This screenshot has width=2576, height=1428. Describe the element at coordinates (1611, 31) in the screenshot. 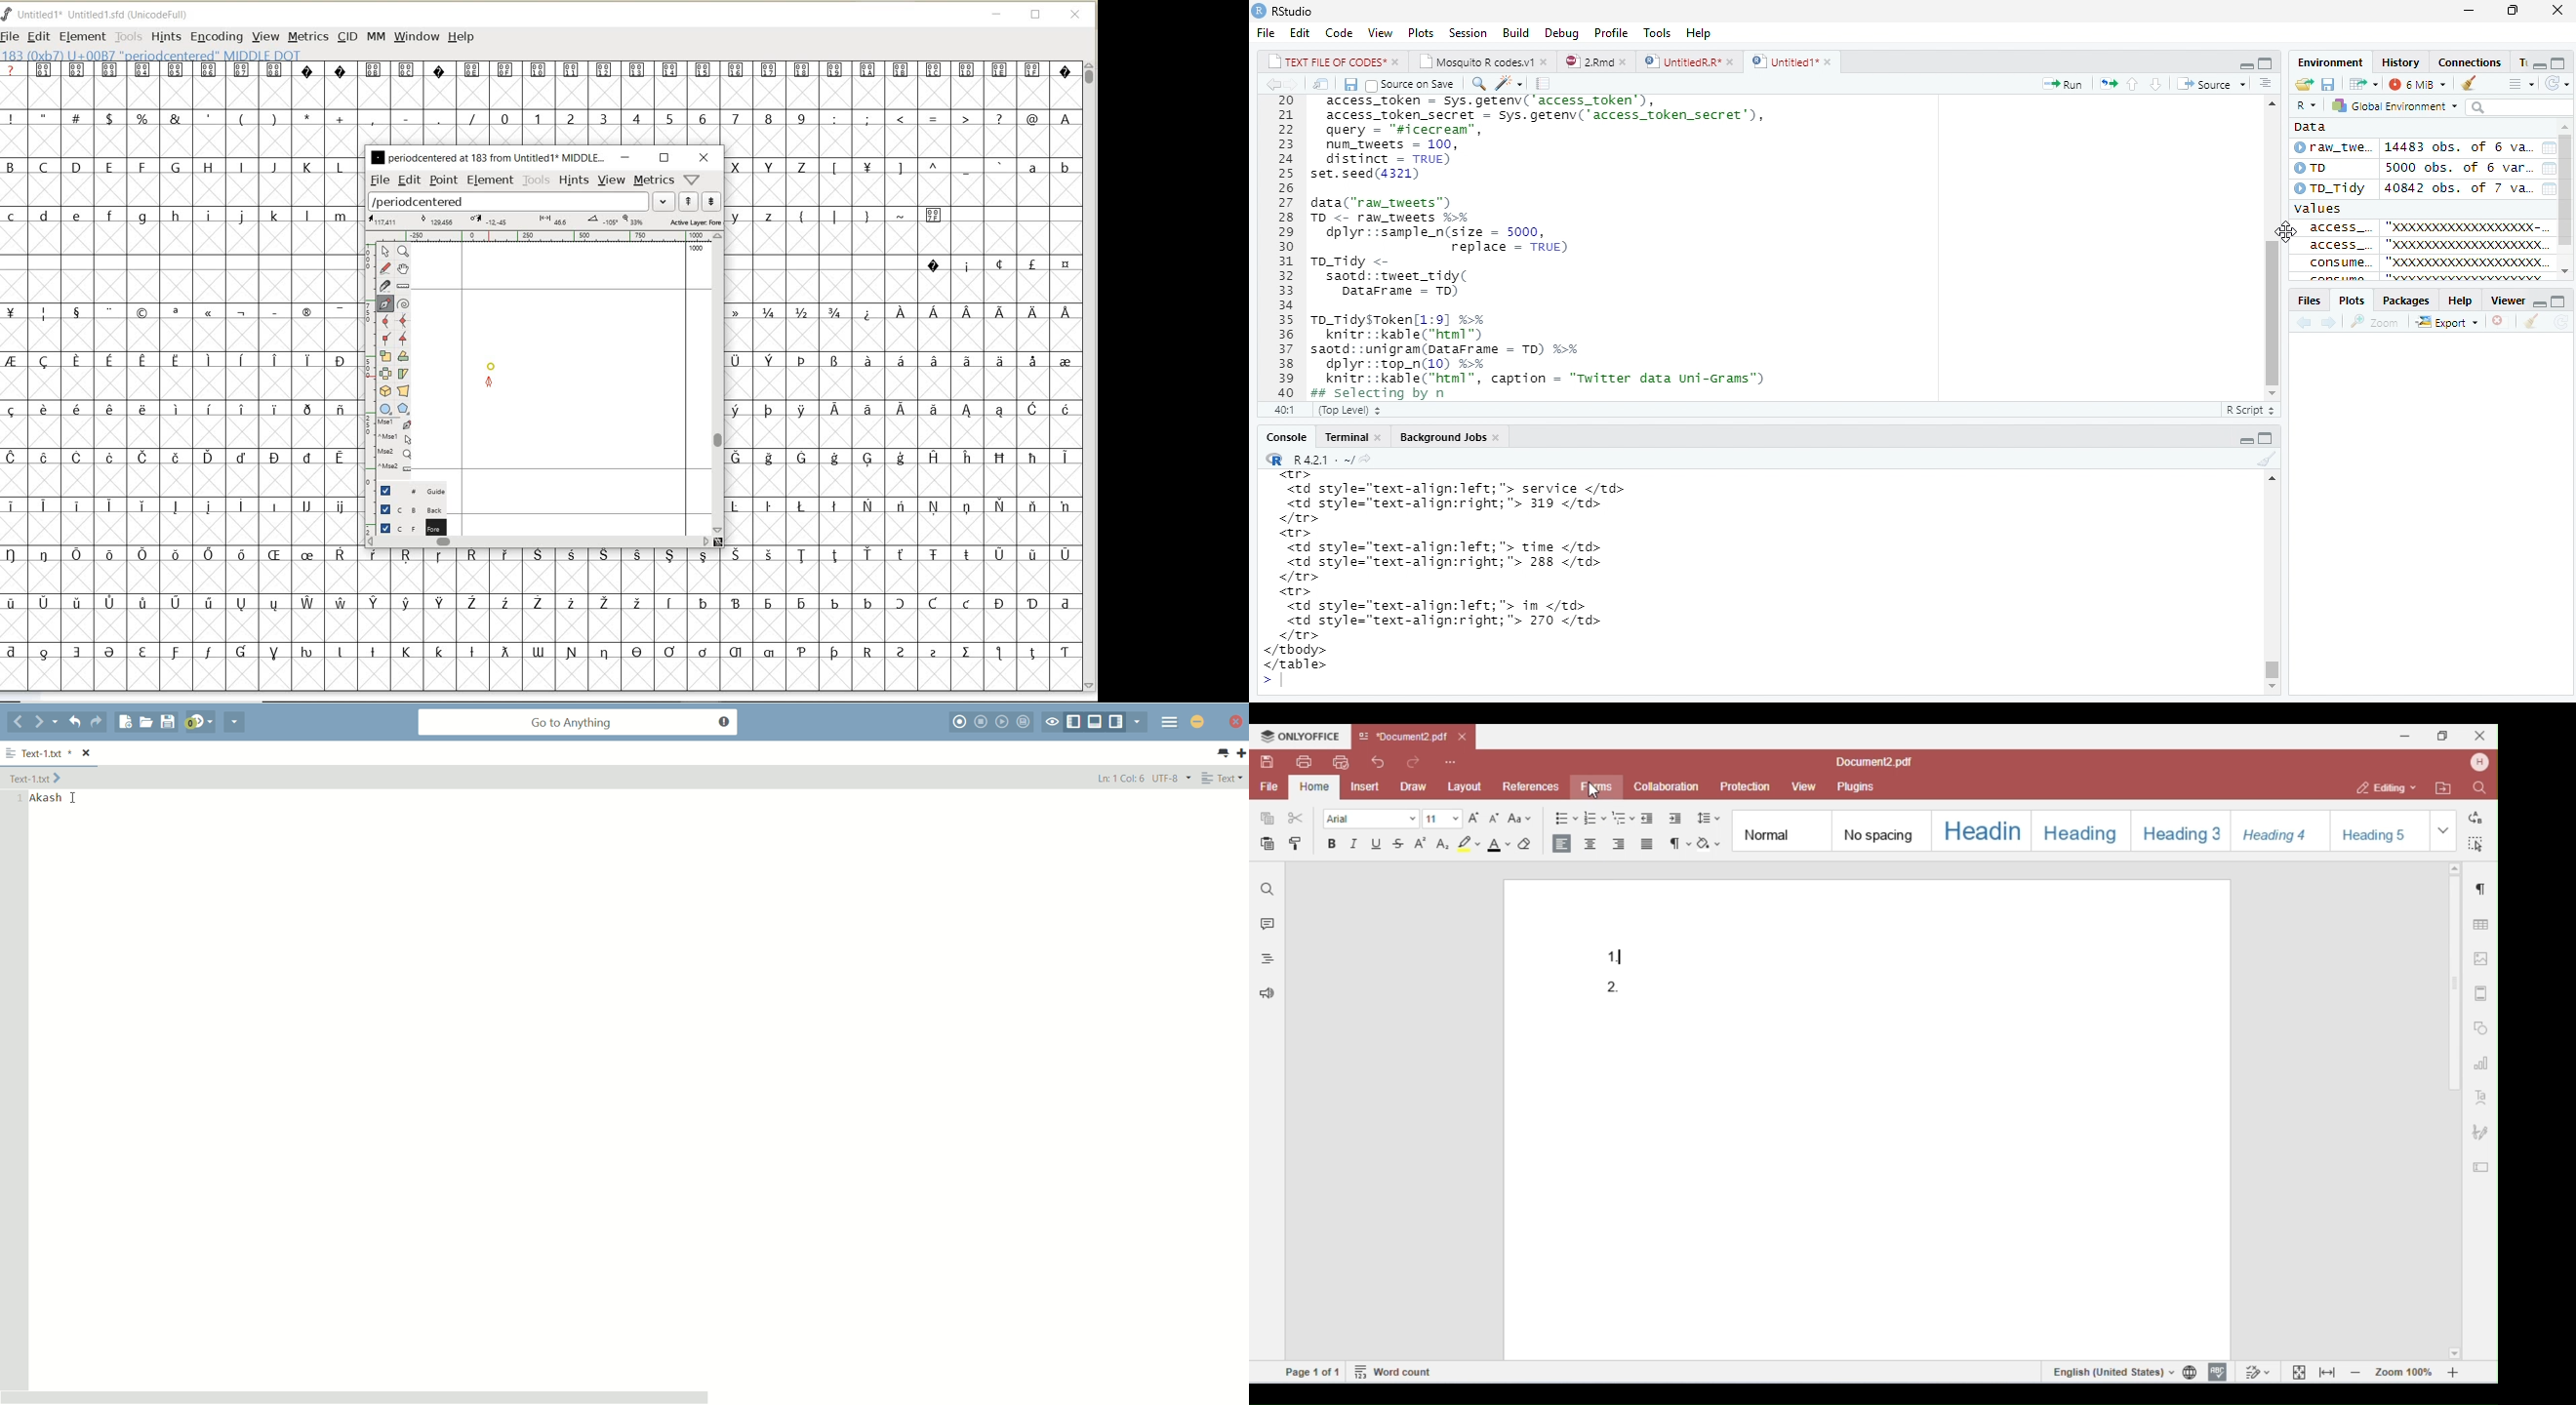

I see `Profile` at that location.